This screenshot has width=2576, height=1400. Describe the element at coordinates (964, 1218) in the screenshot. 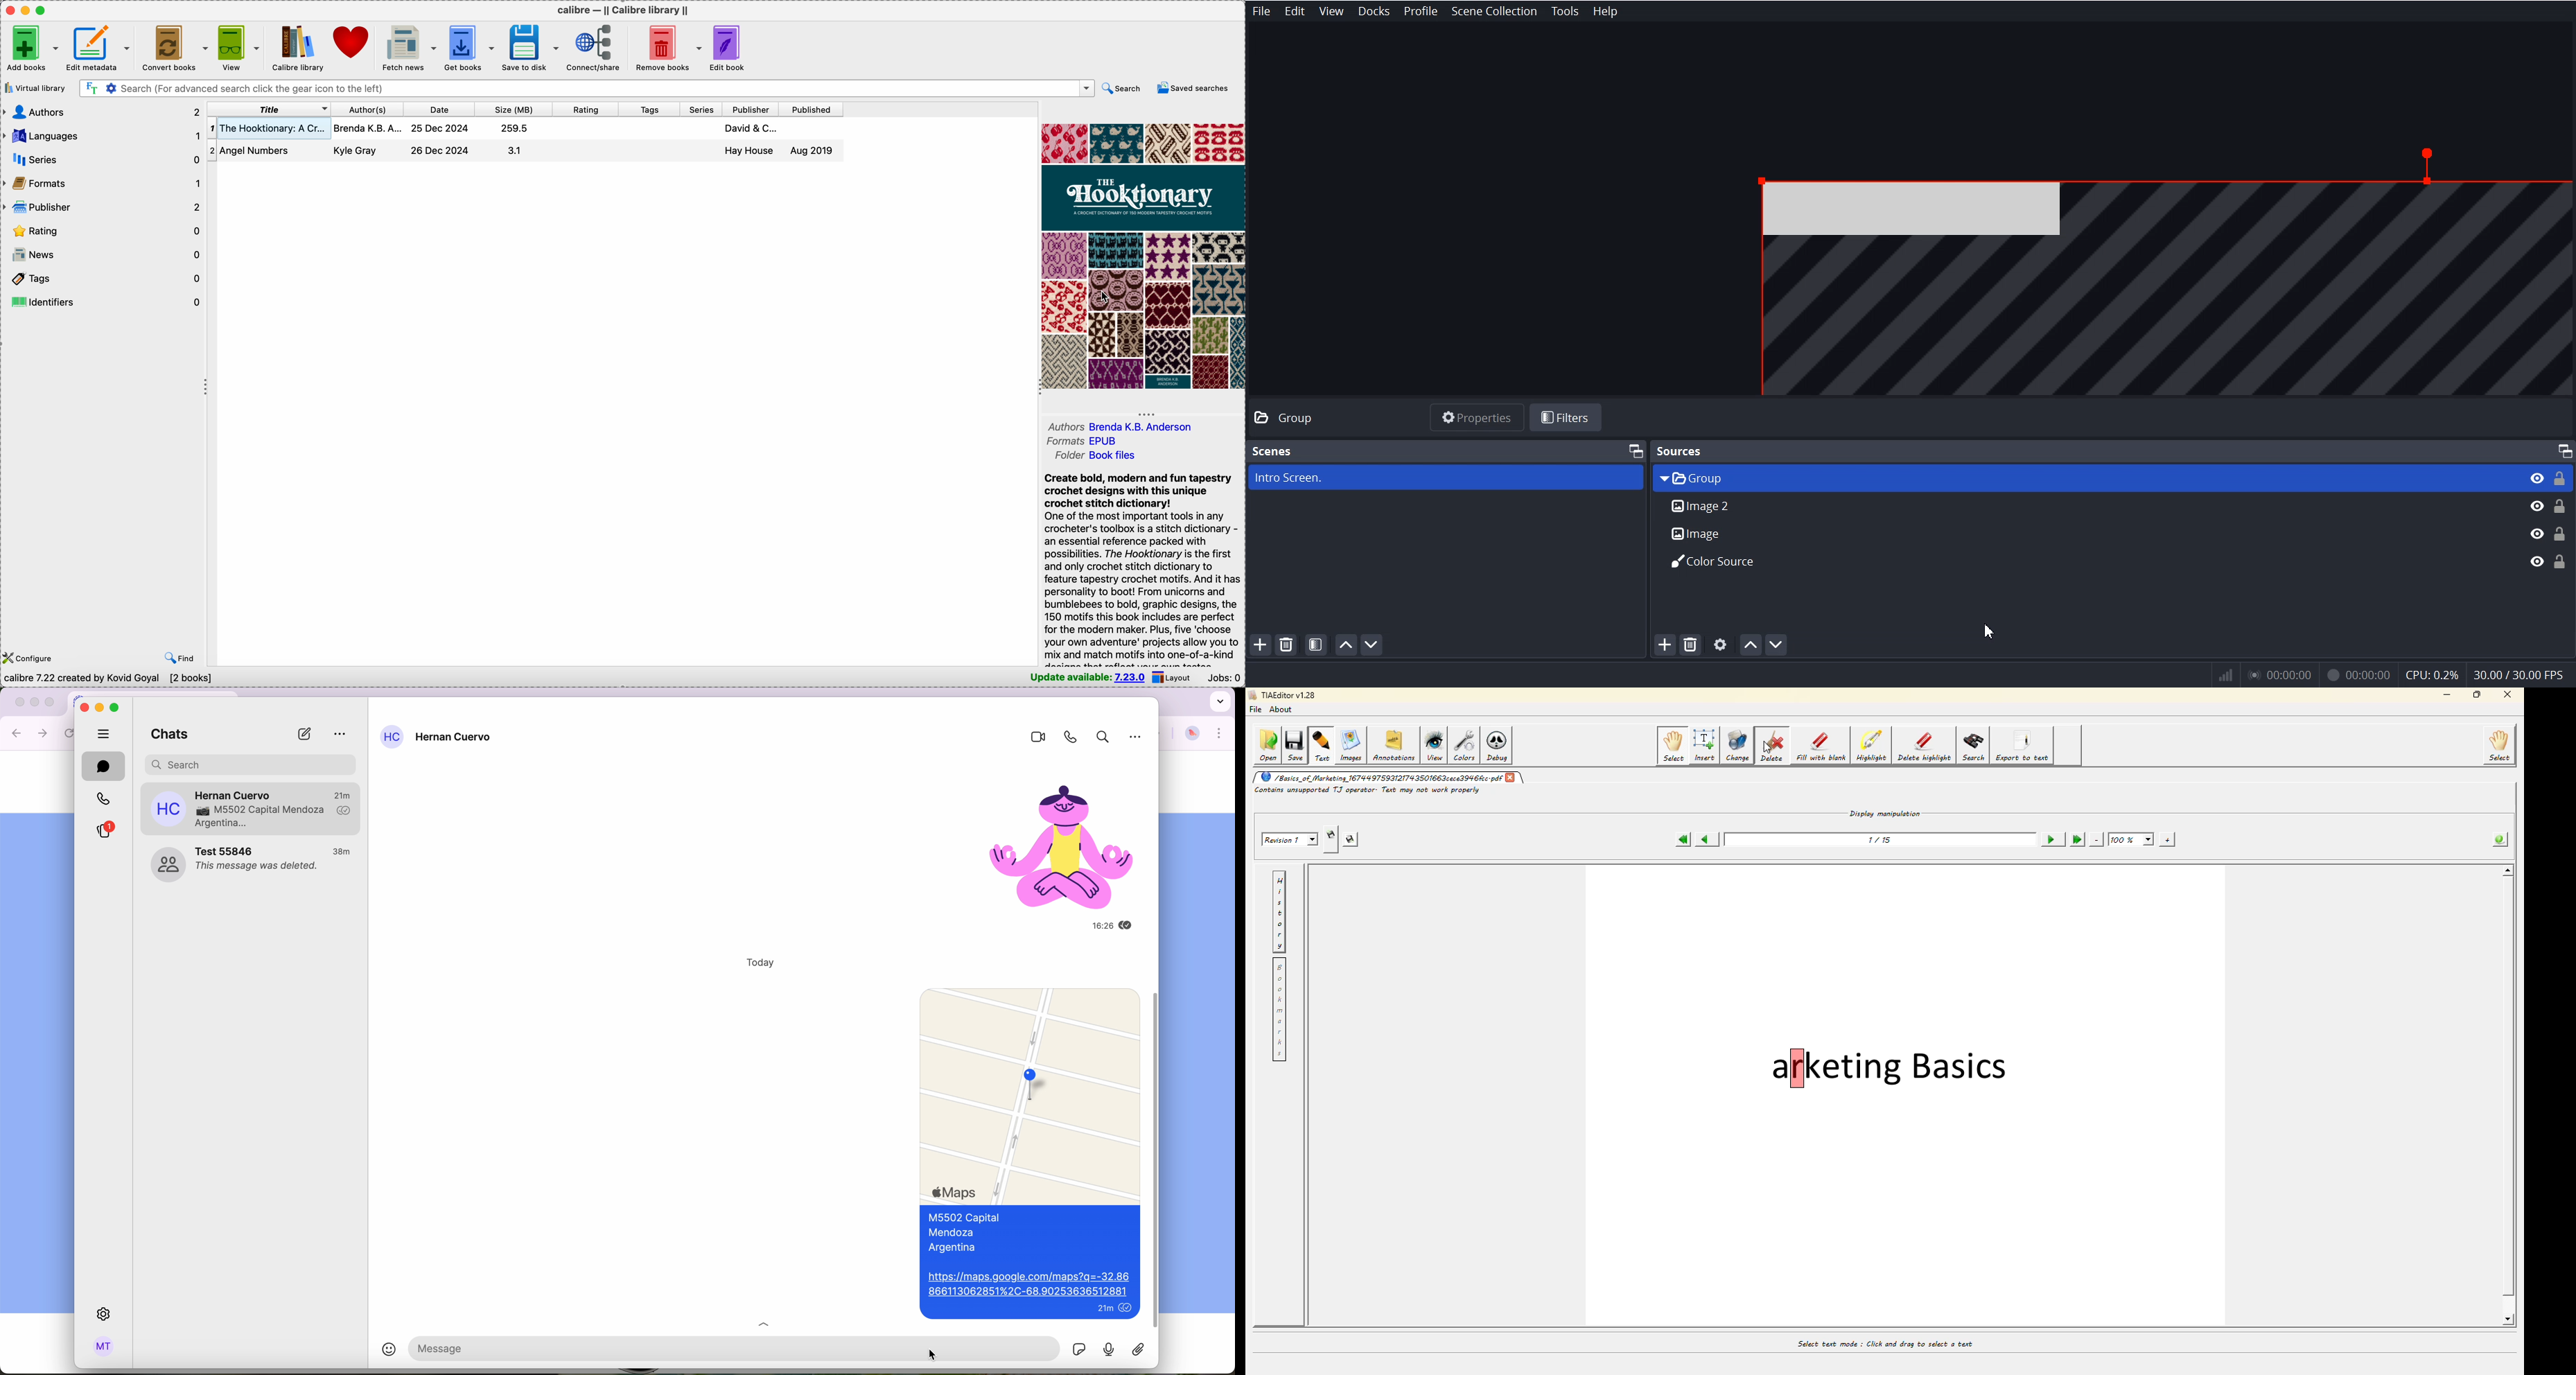

I see `M5502 Capital` at that location.